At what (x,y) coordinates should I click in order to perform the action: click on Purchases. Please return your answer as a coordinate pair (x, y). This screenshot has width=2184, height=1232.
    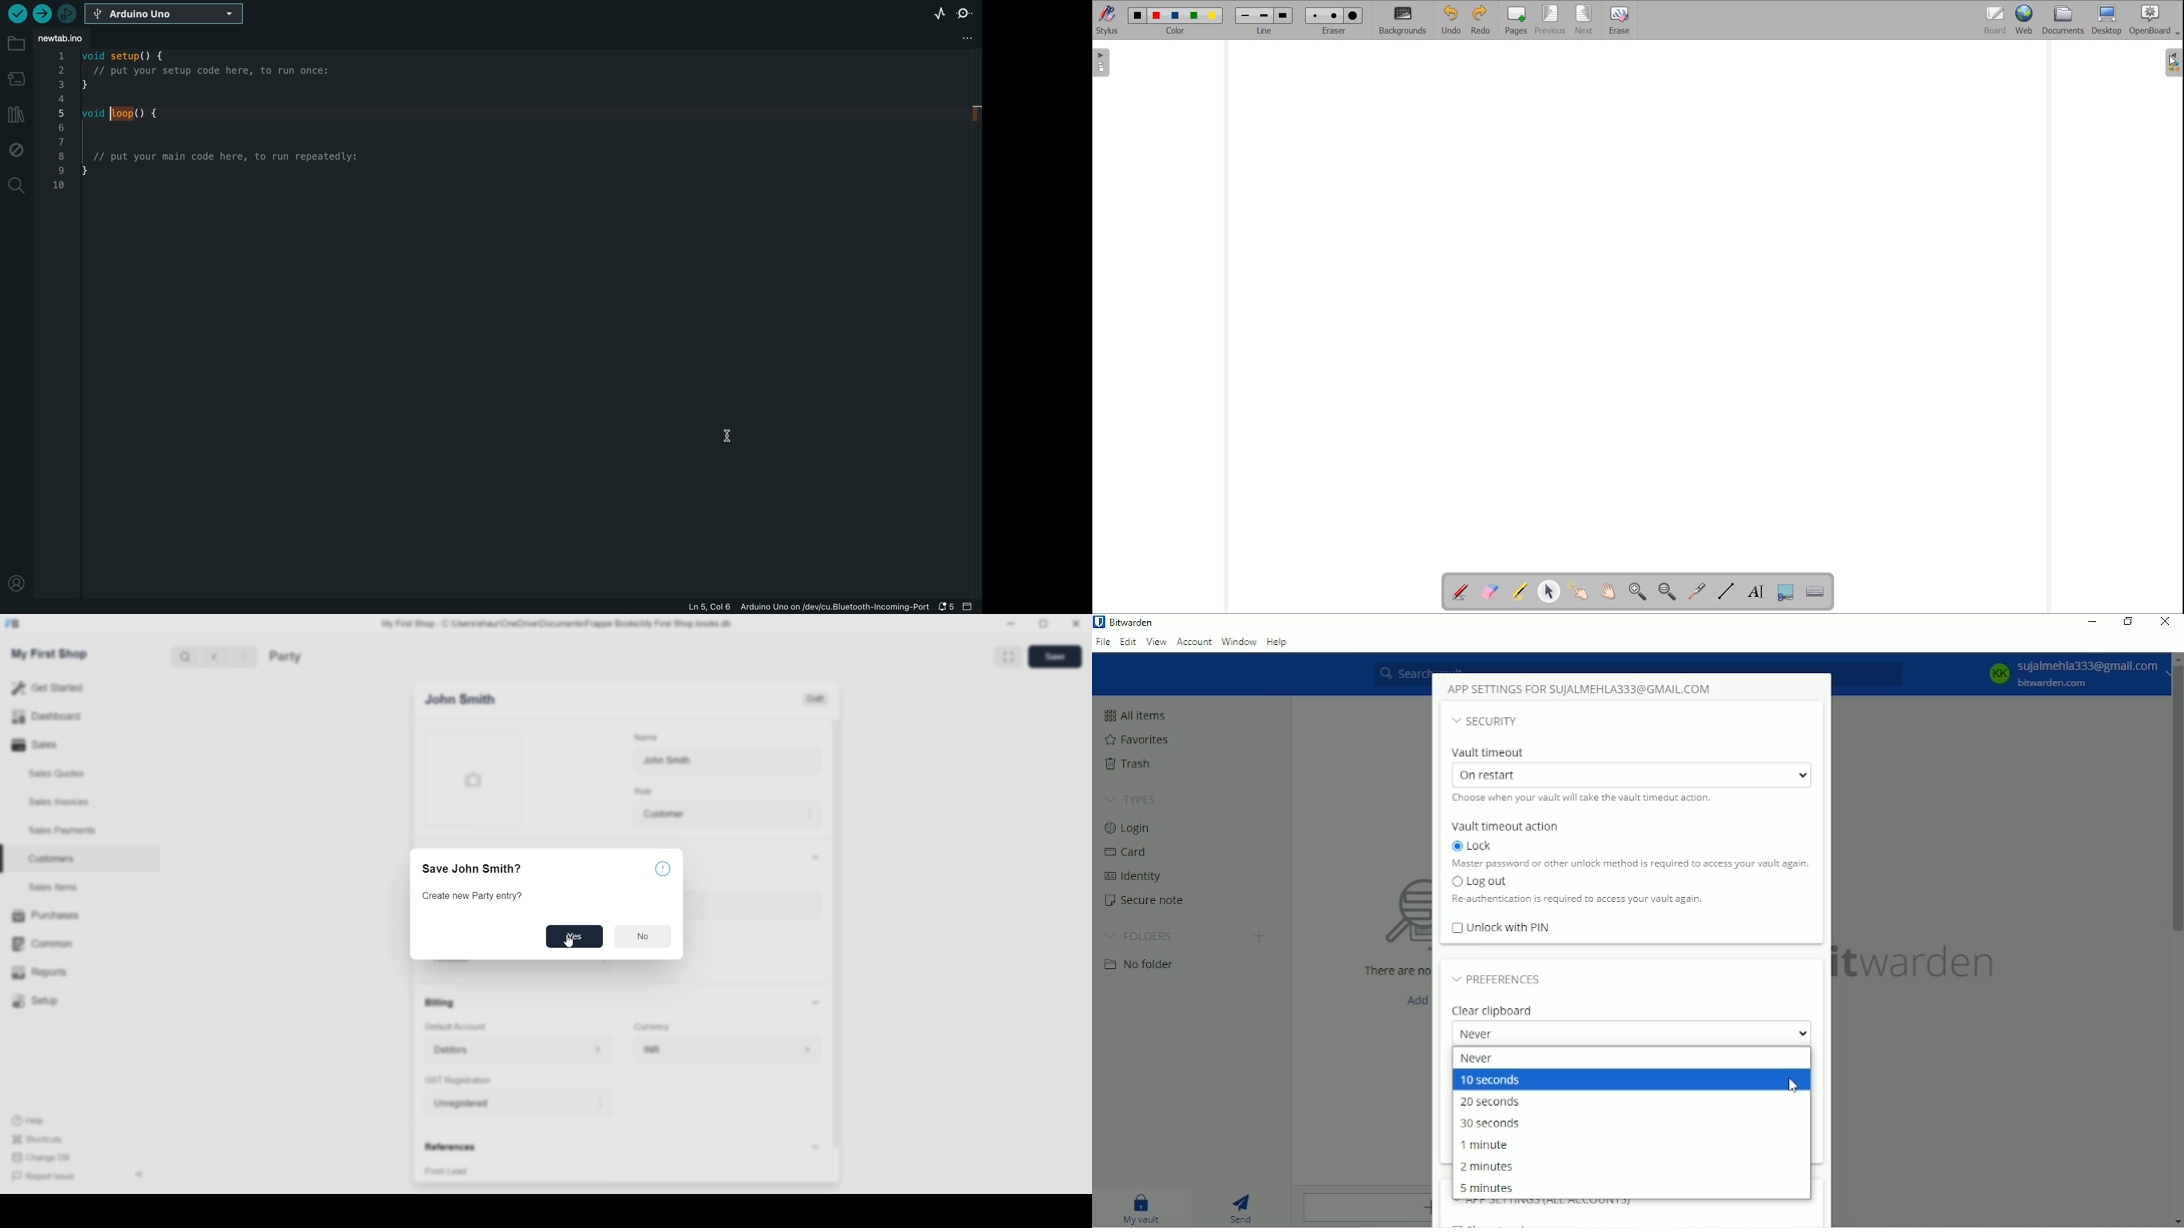
    Looking at the image, I should click on (46, 916).